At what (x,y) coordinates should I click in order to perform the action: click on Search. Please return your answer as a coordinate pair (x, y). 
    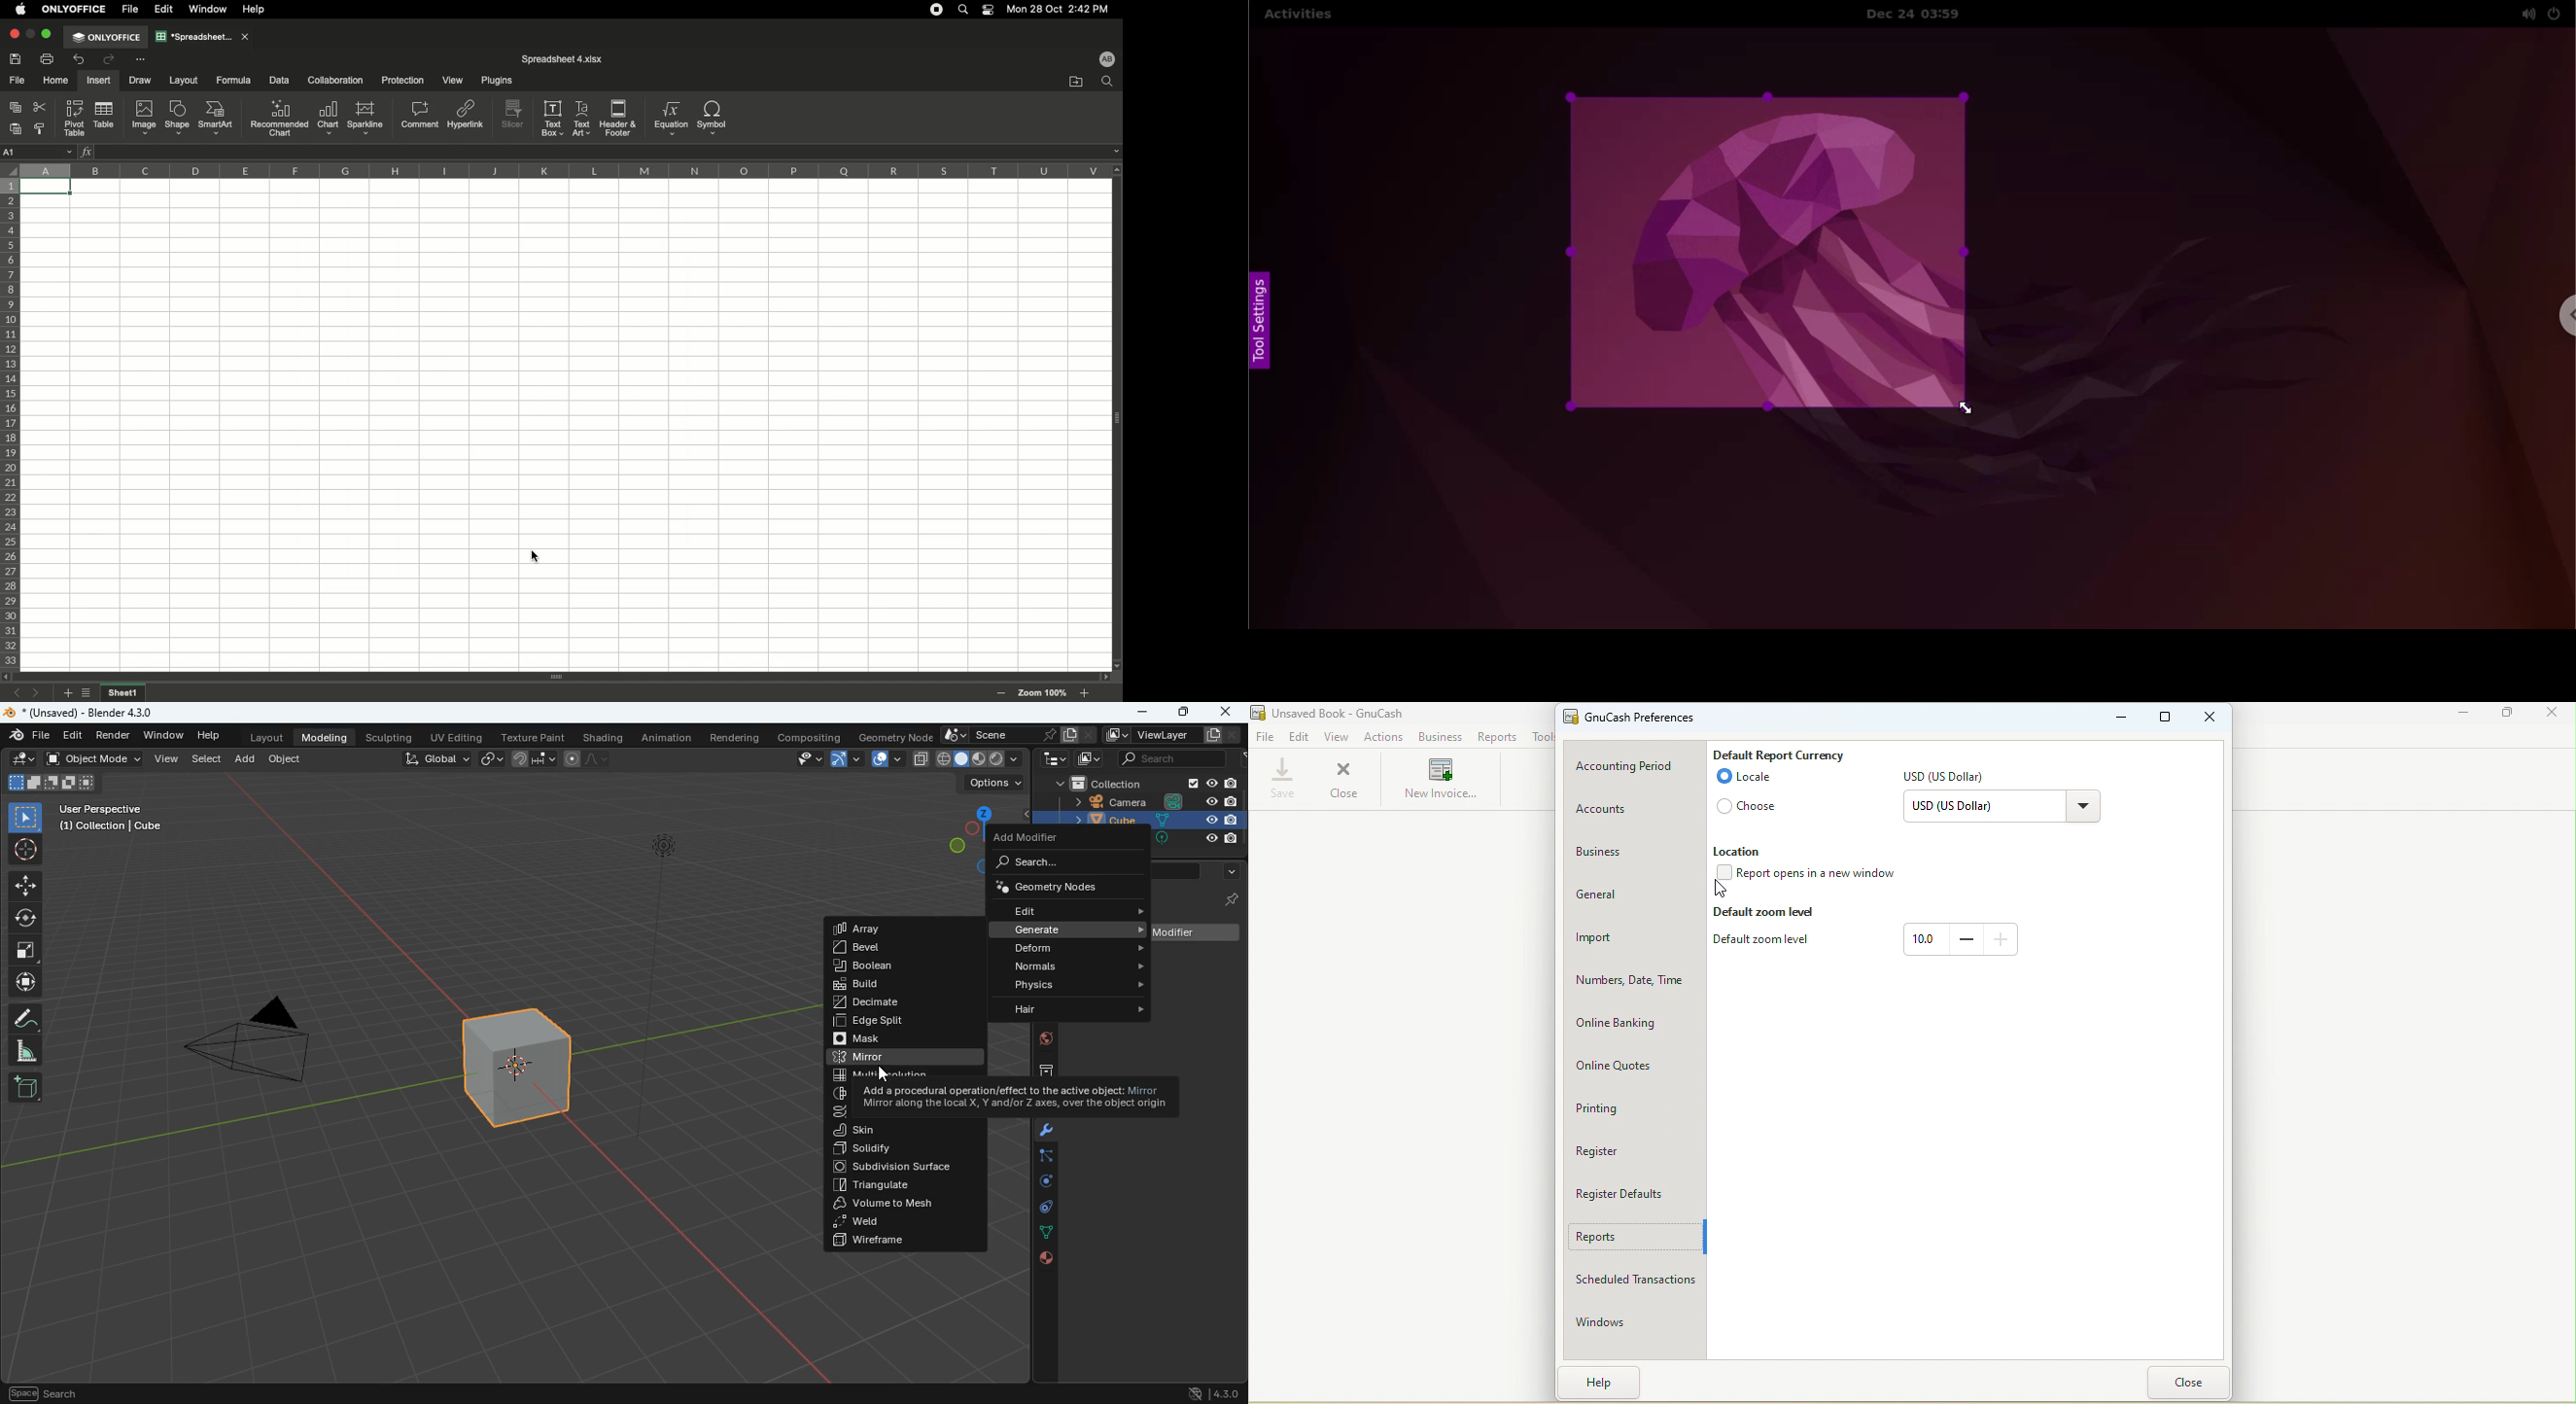
    Looking at the image, I should click on (965, 9).